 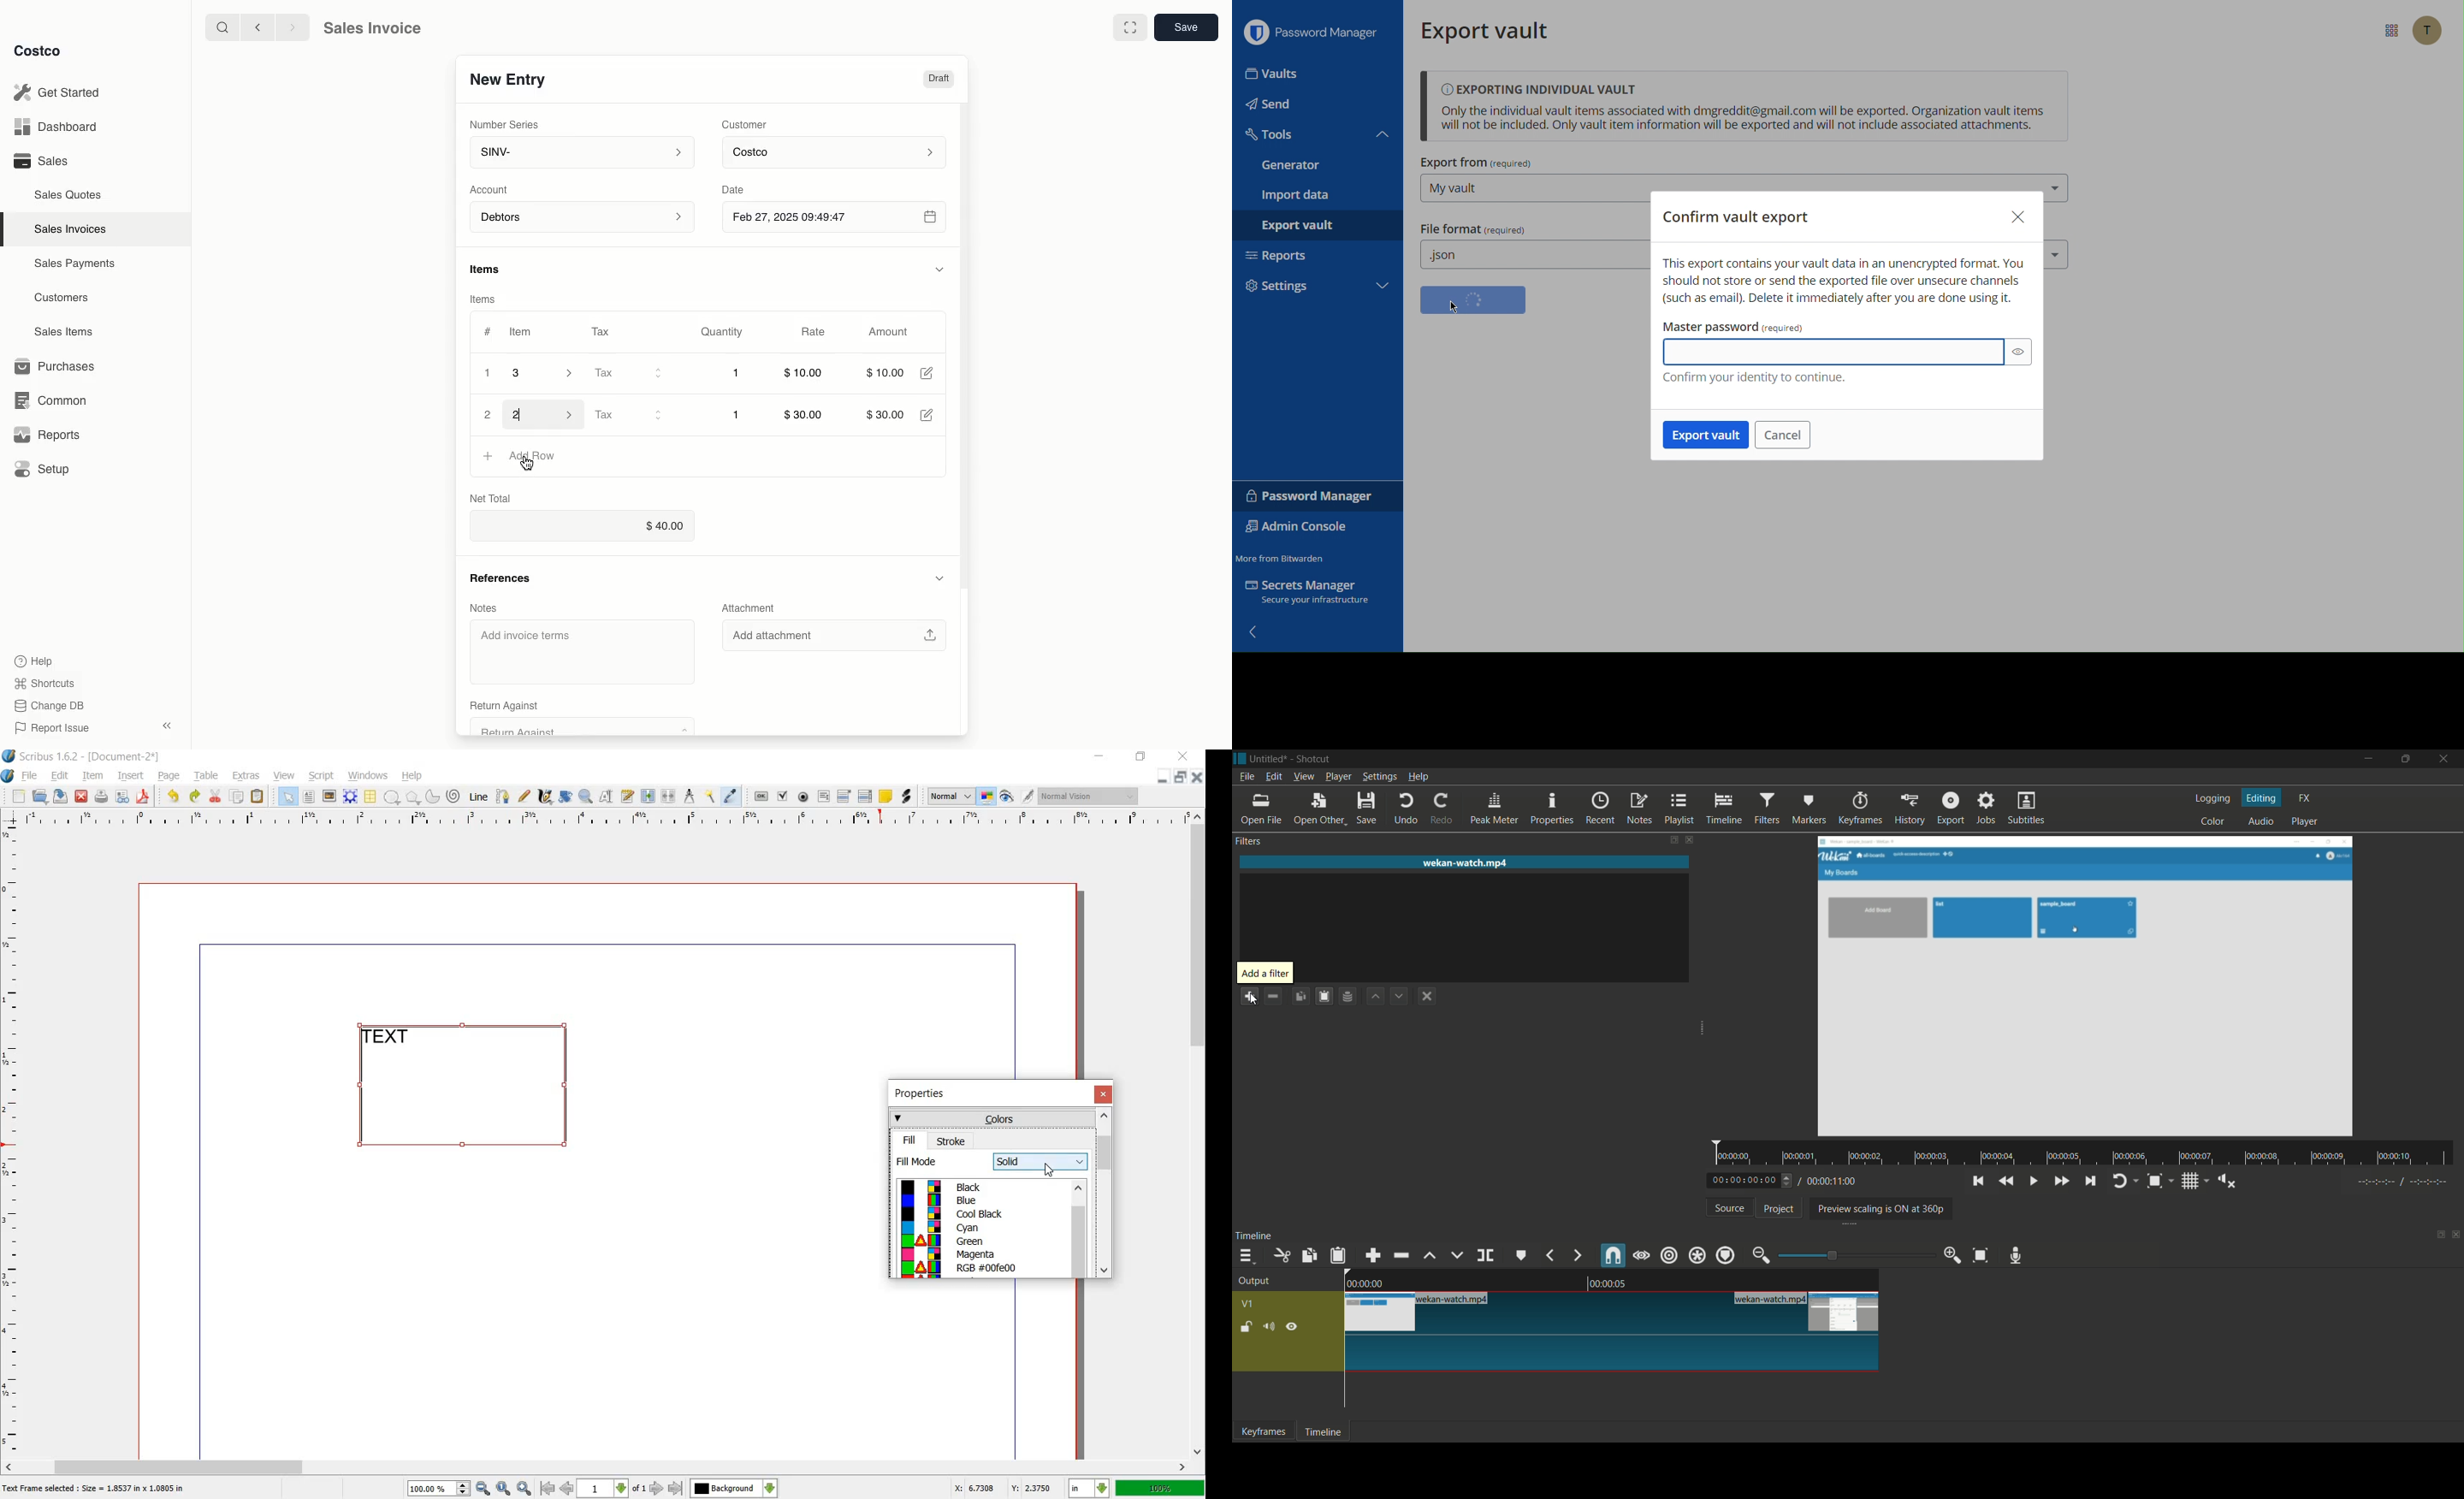 I want to click on ‘Account, so click(x=492, y=188).